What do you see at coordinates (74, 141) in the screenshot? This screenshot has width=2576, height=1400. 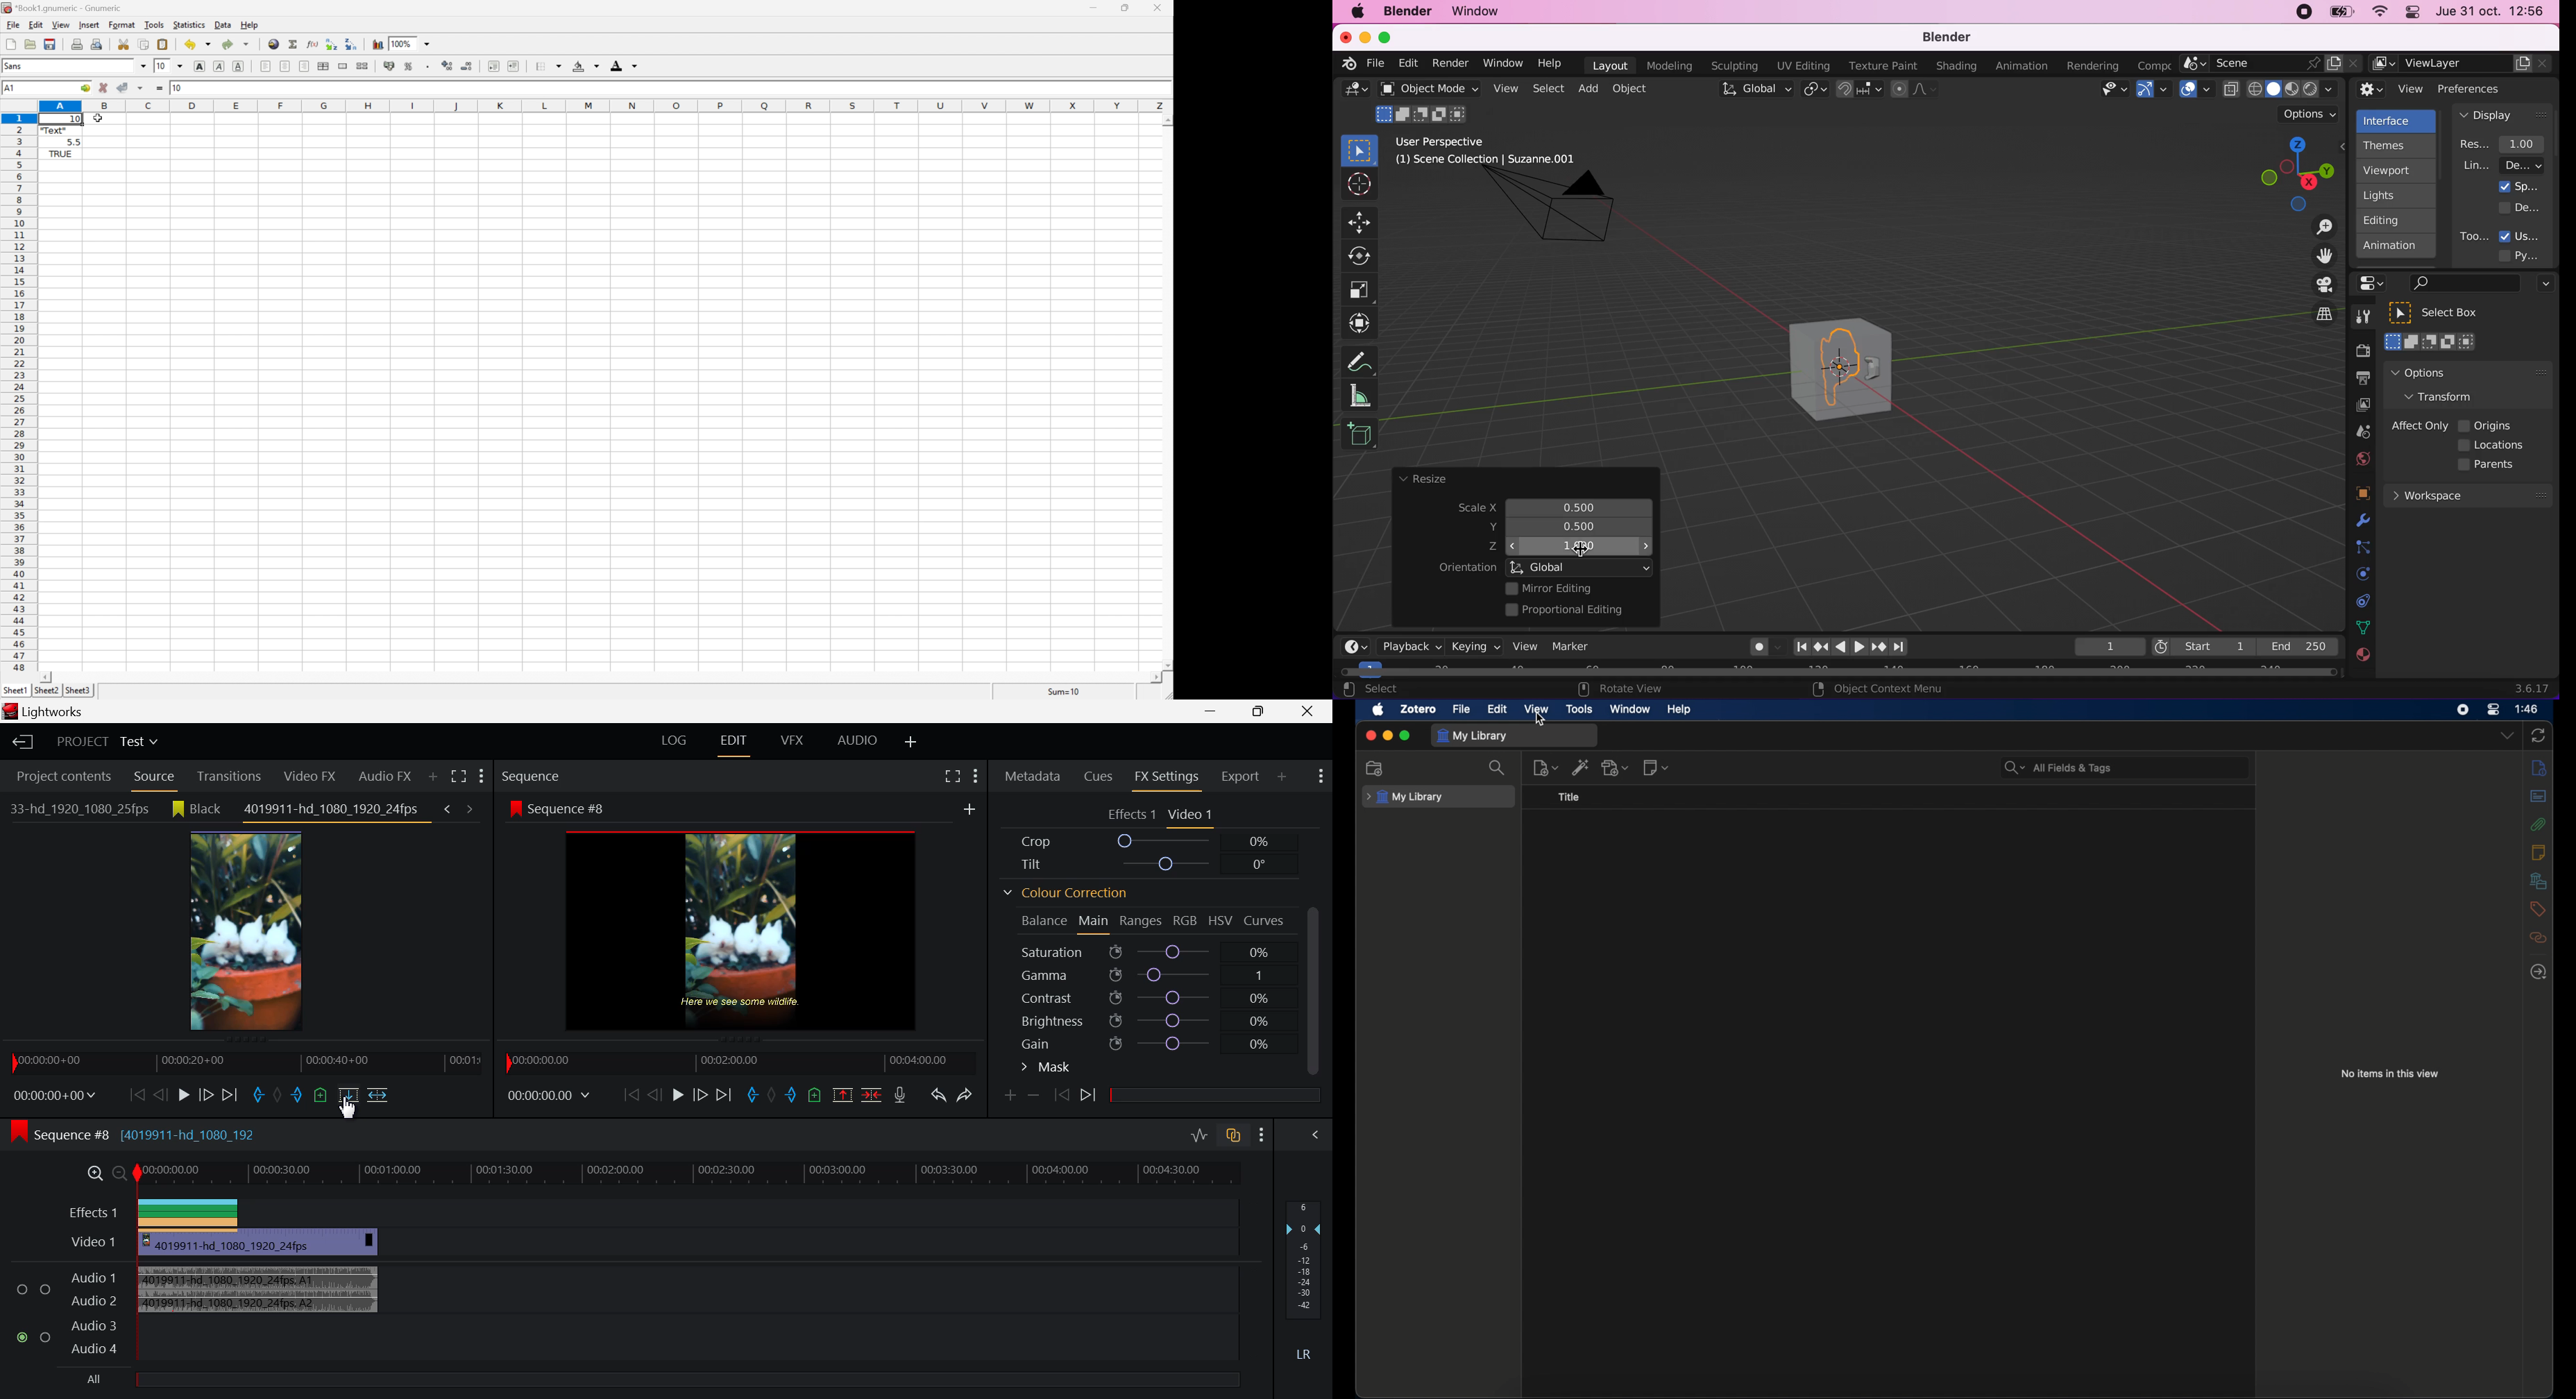 I see `5.5` at bounding box center [74, 141].